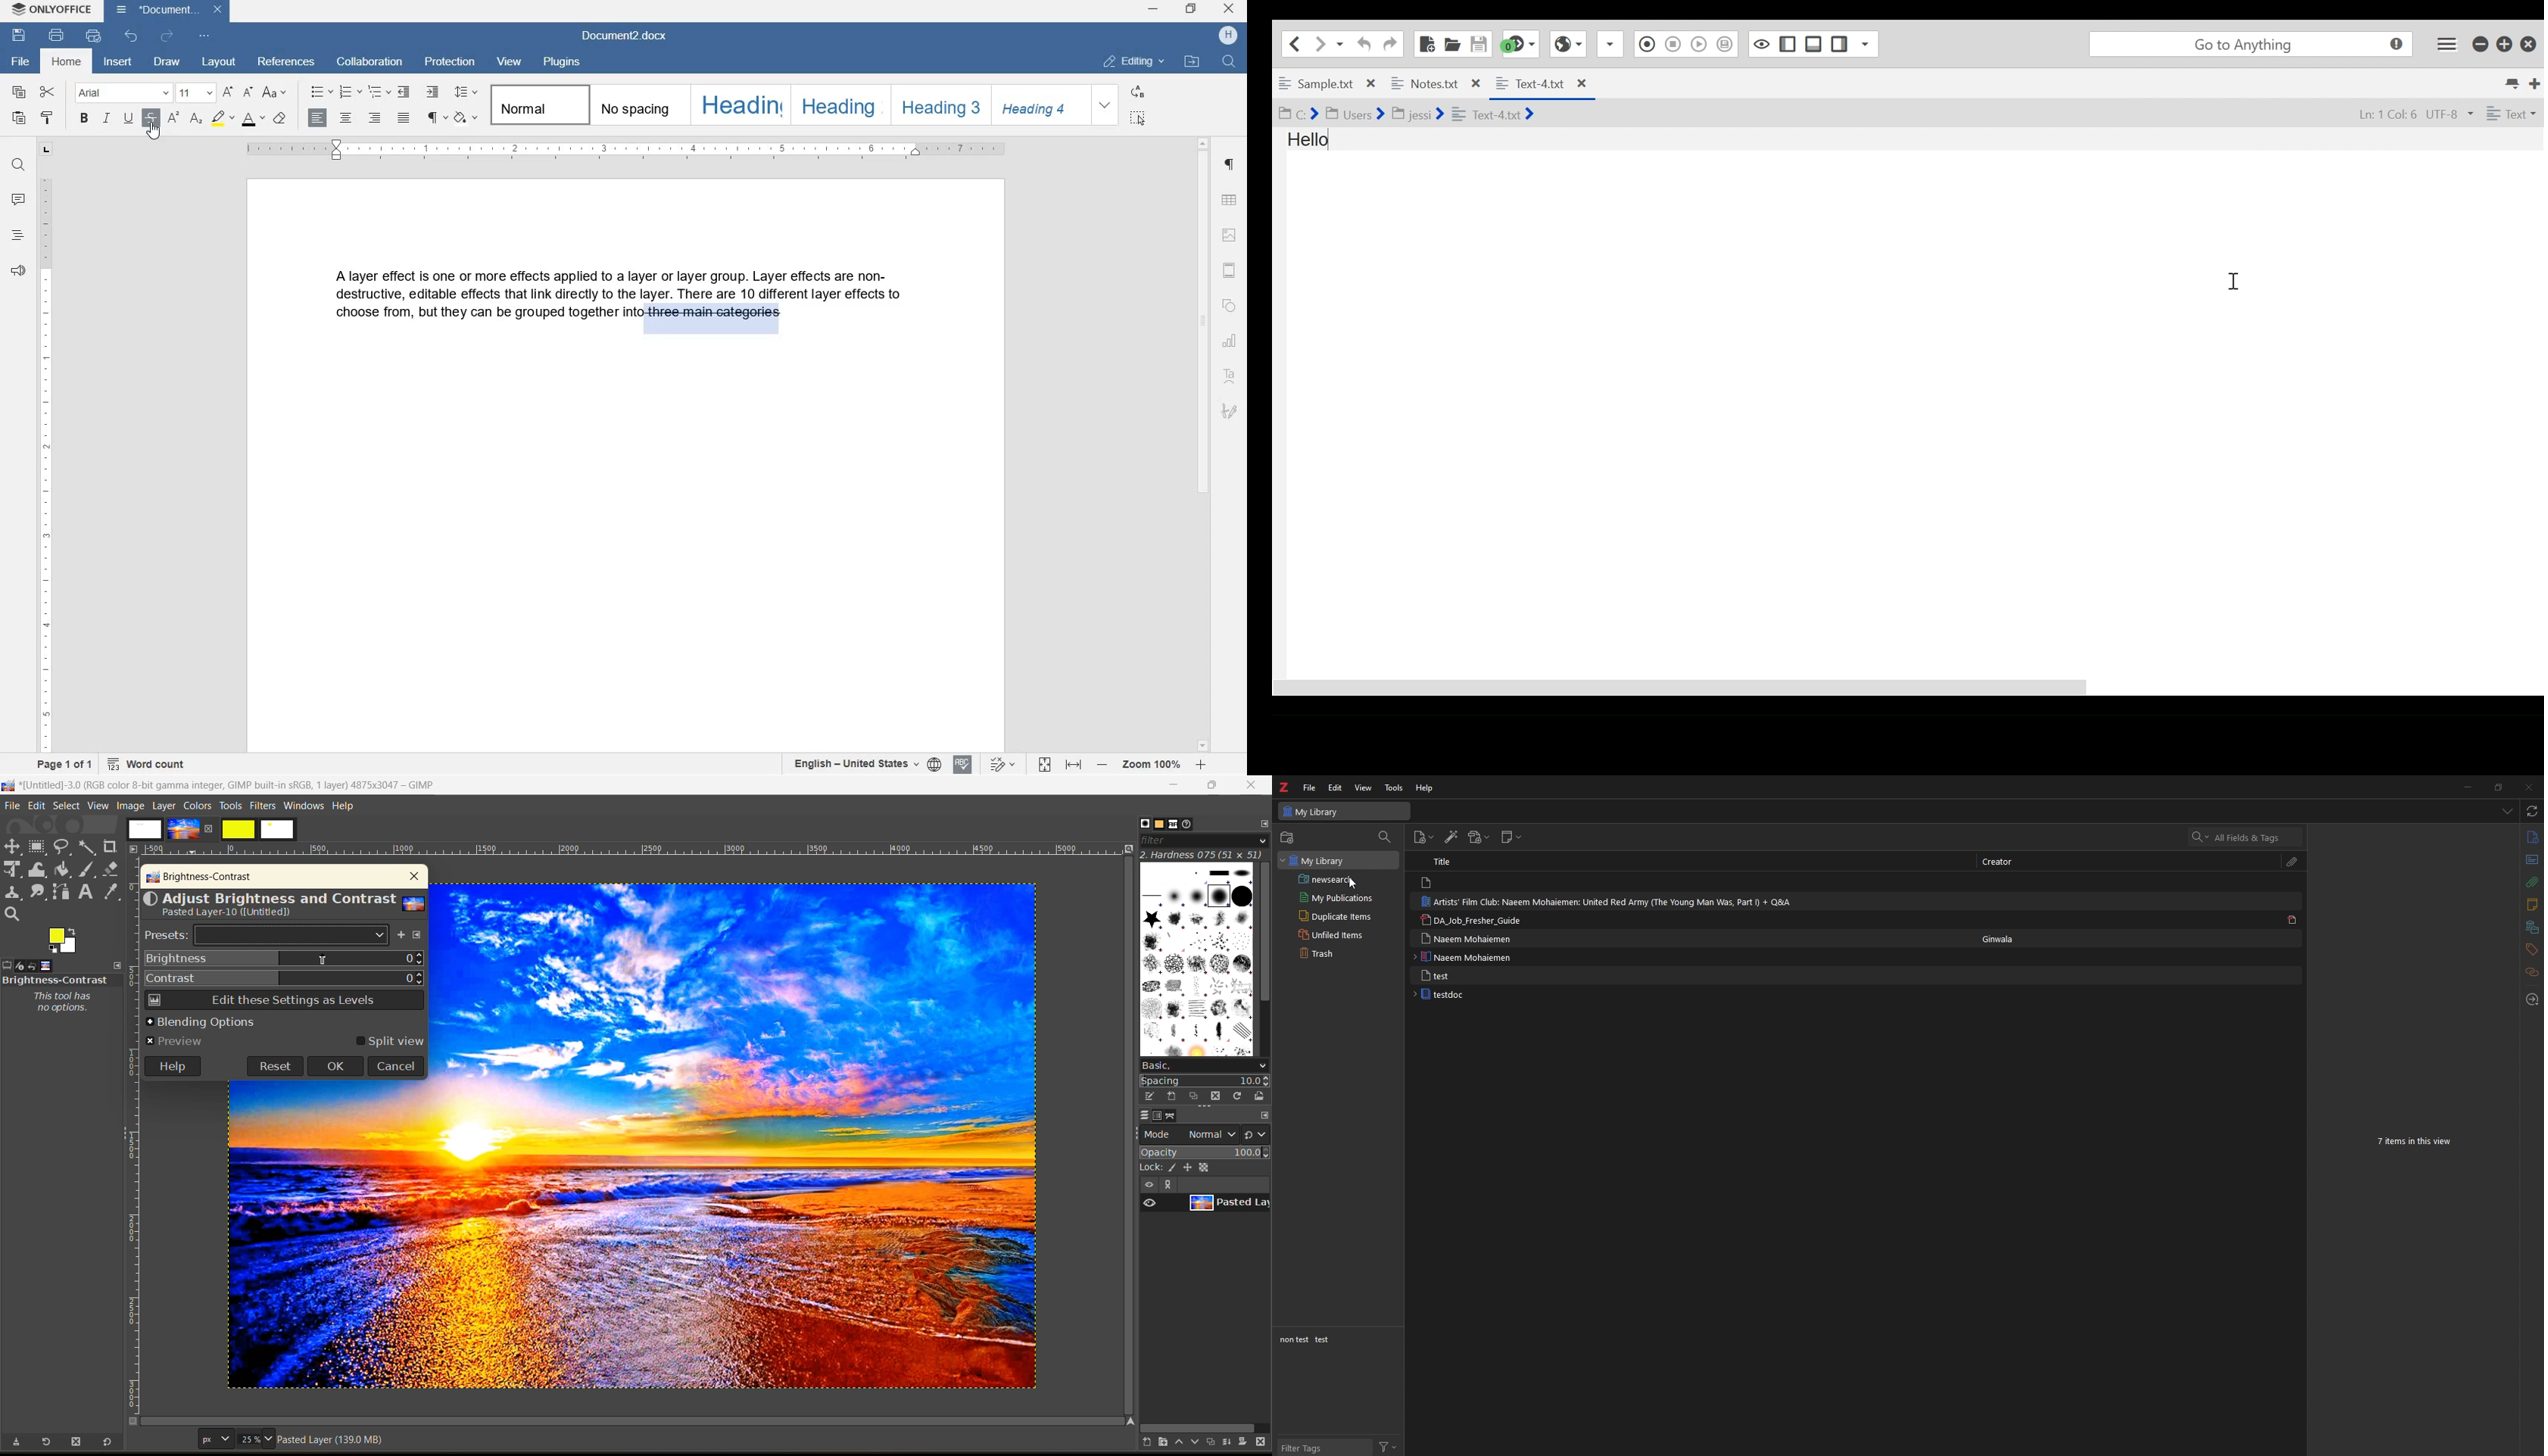  Describe the element at coordinates (1137, 62) in the screenshot. I see `editing` at that location.